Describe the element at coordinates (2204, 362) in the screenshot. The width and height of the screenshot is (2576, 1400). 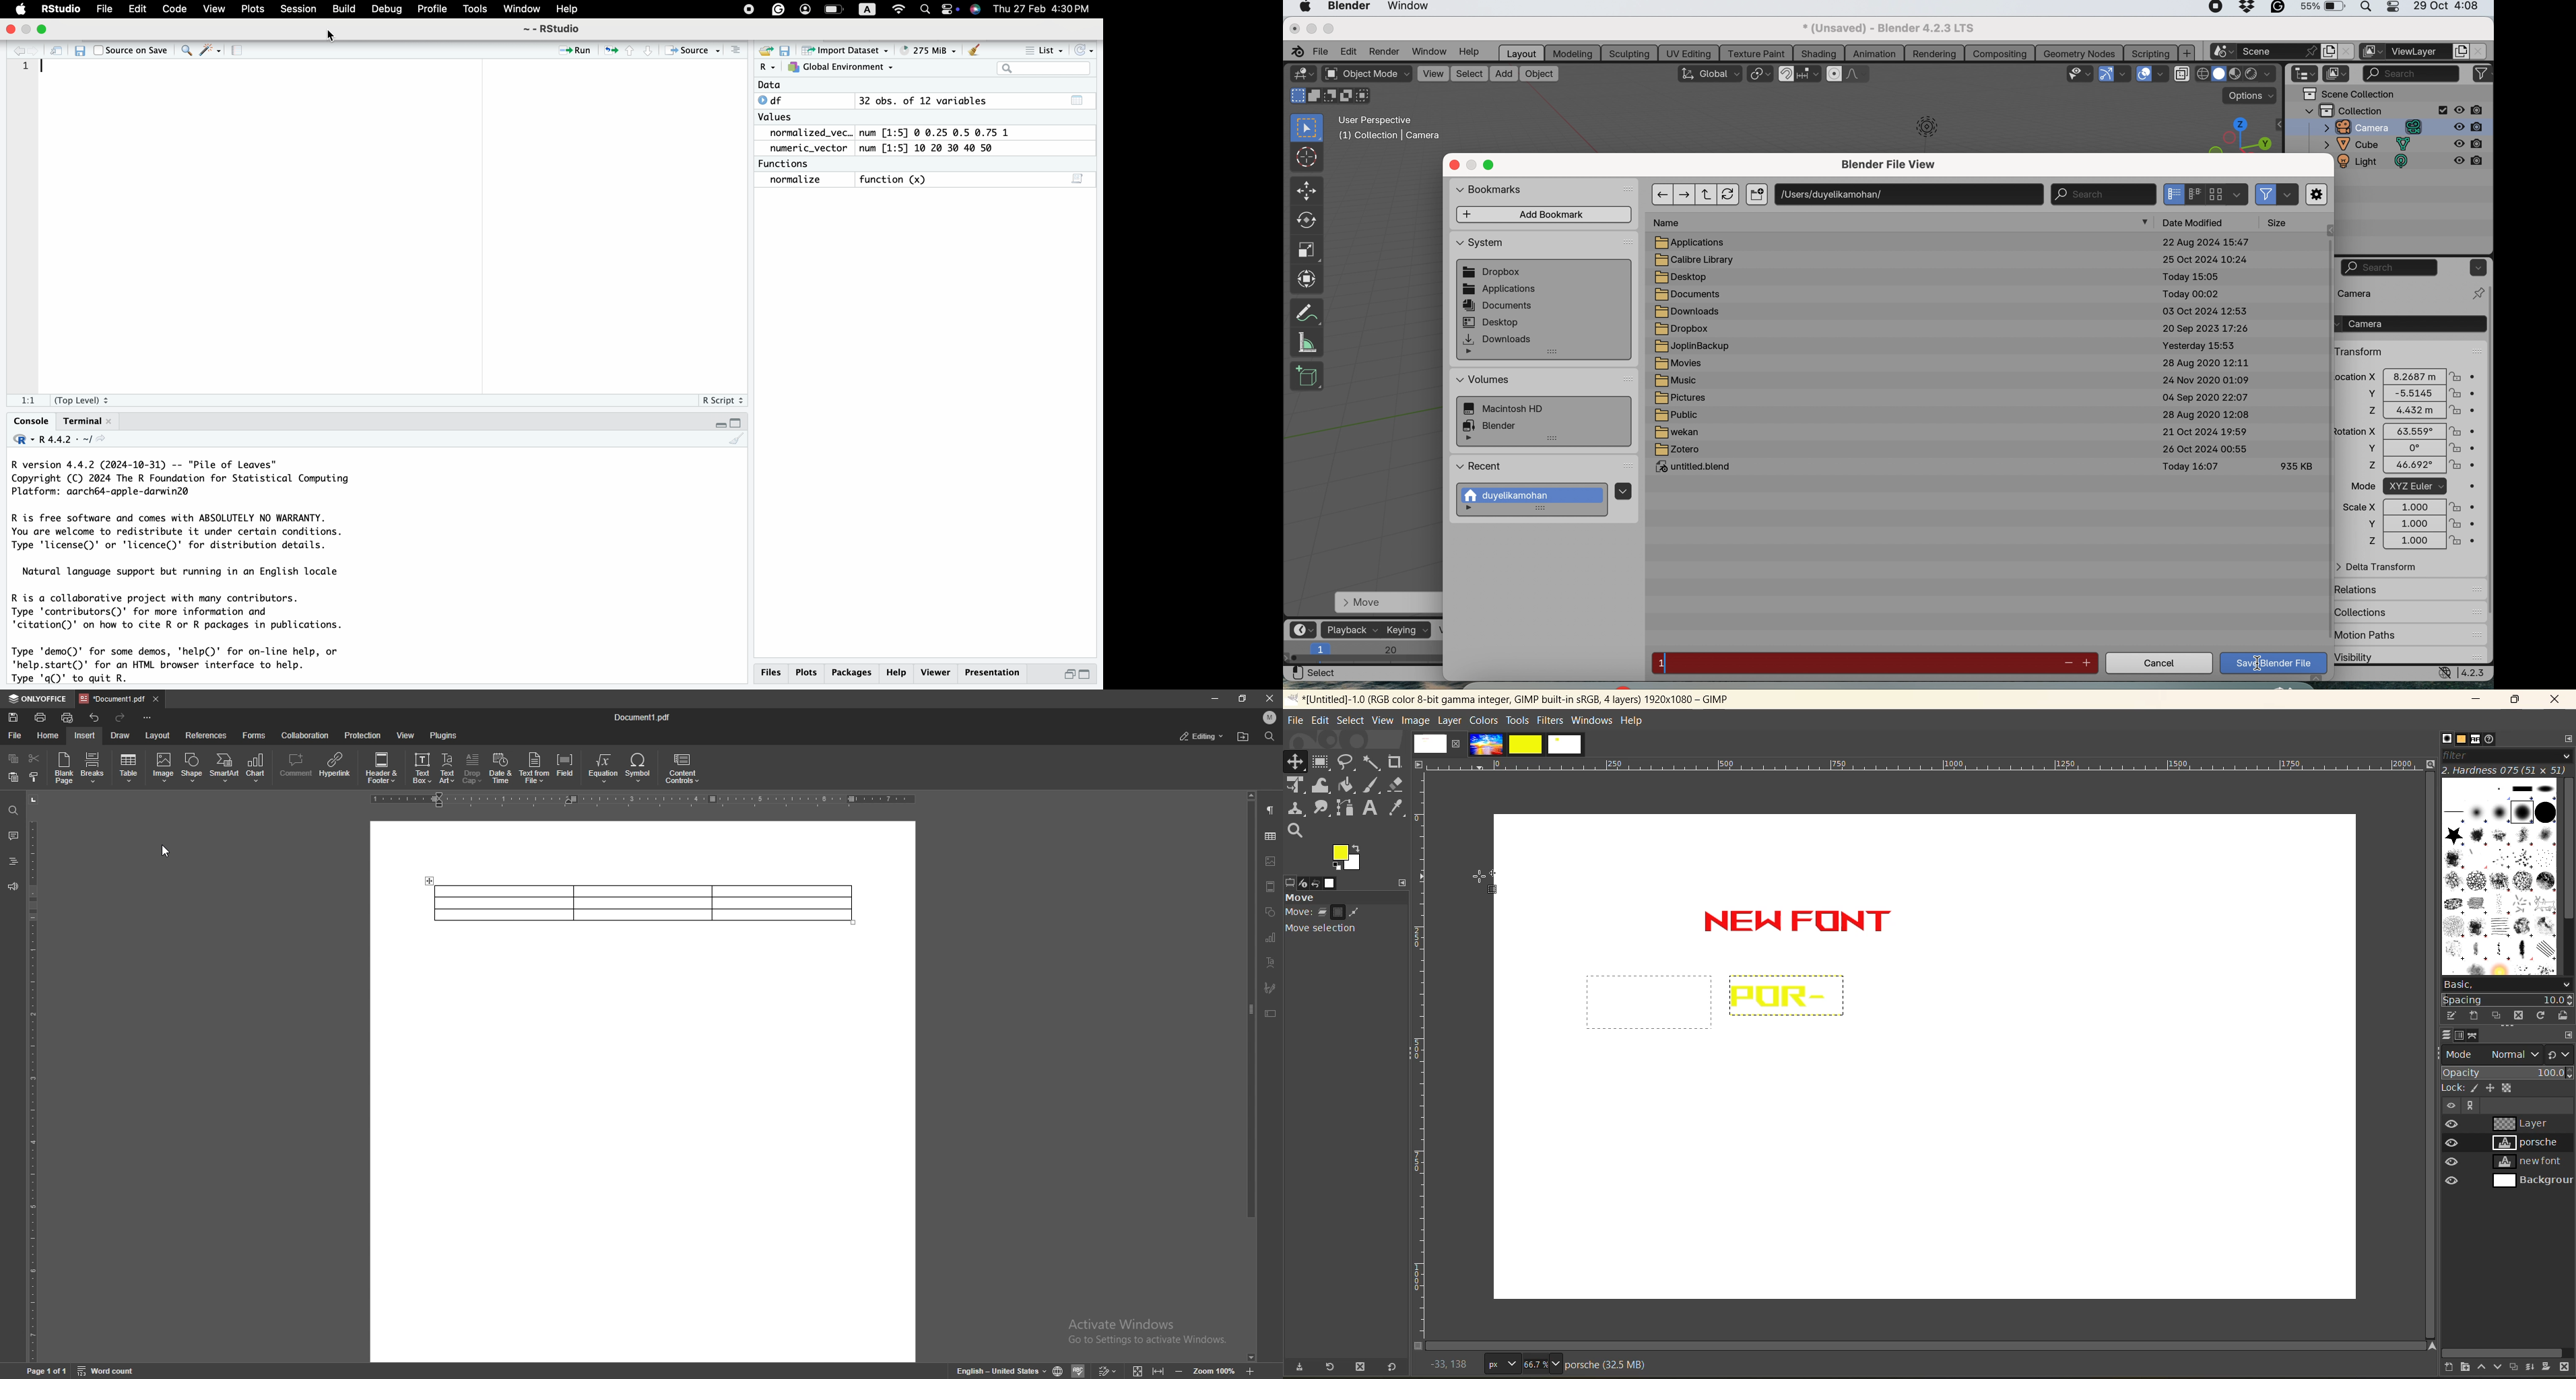
I see `22 Aug 2024 15:47  25 Oct 2024 10:24Today 15:05Today 00:0203 Oct 2024 12:5320 Sep 2023 17:26Yesterday 15:5328 Aug 2020 12:1124 Nov 2020 01:0904 Sep 2020 22:0728 Aug 2020 12:0821 Oct 2024 19:5926 Oct 2024 00:55Today 16:07` at that location.